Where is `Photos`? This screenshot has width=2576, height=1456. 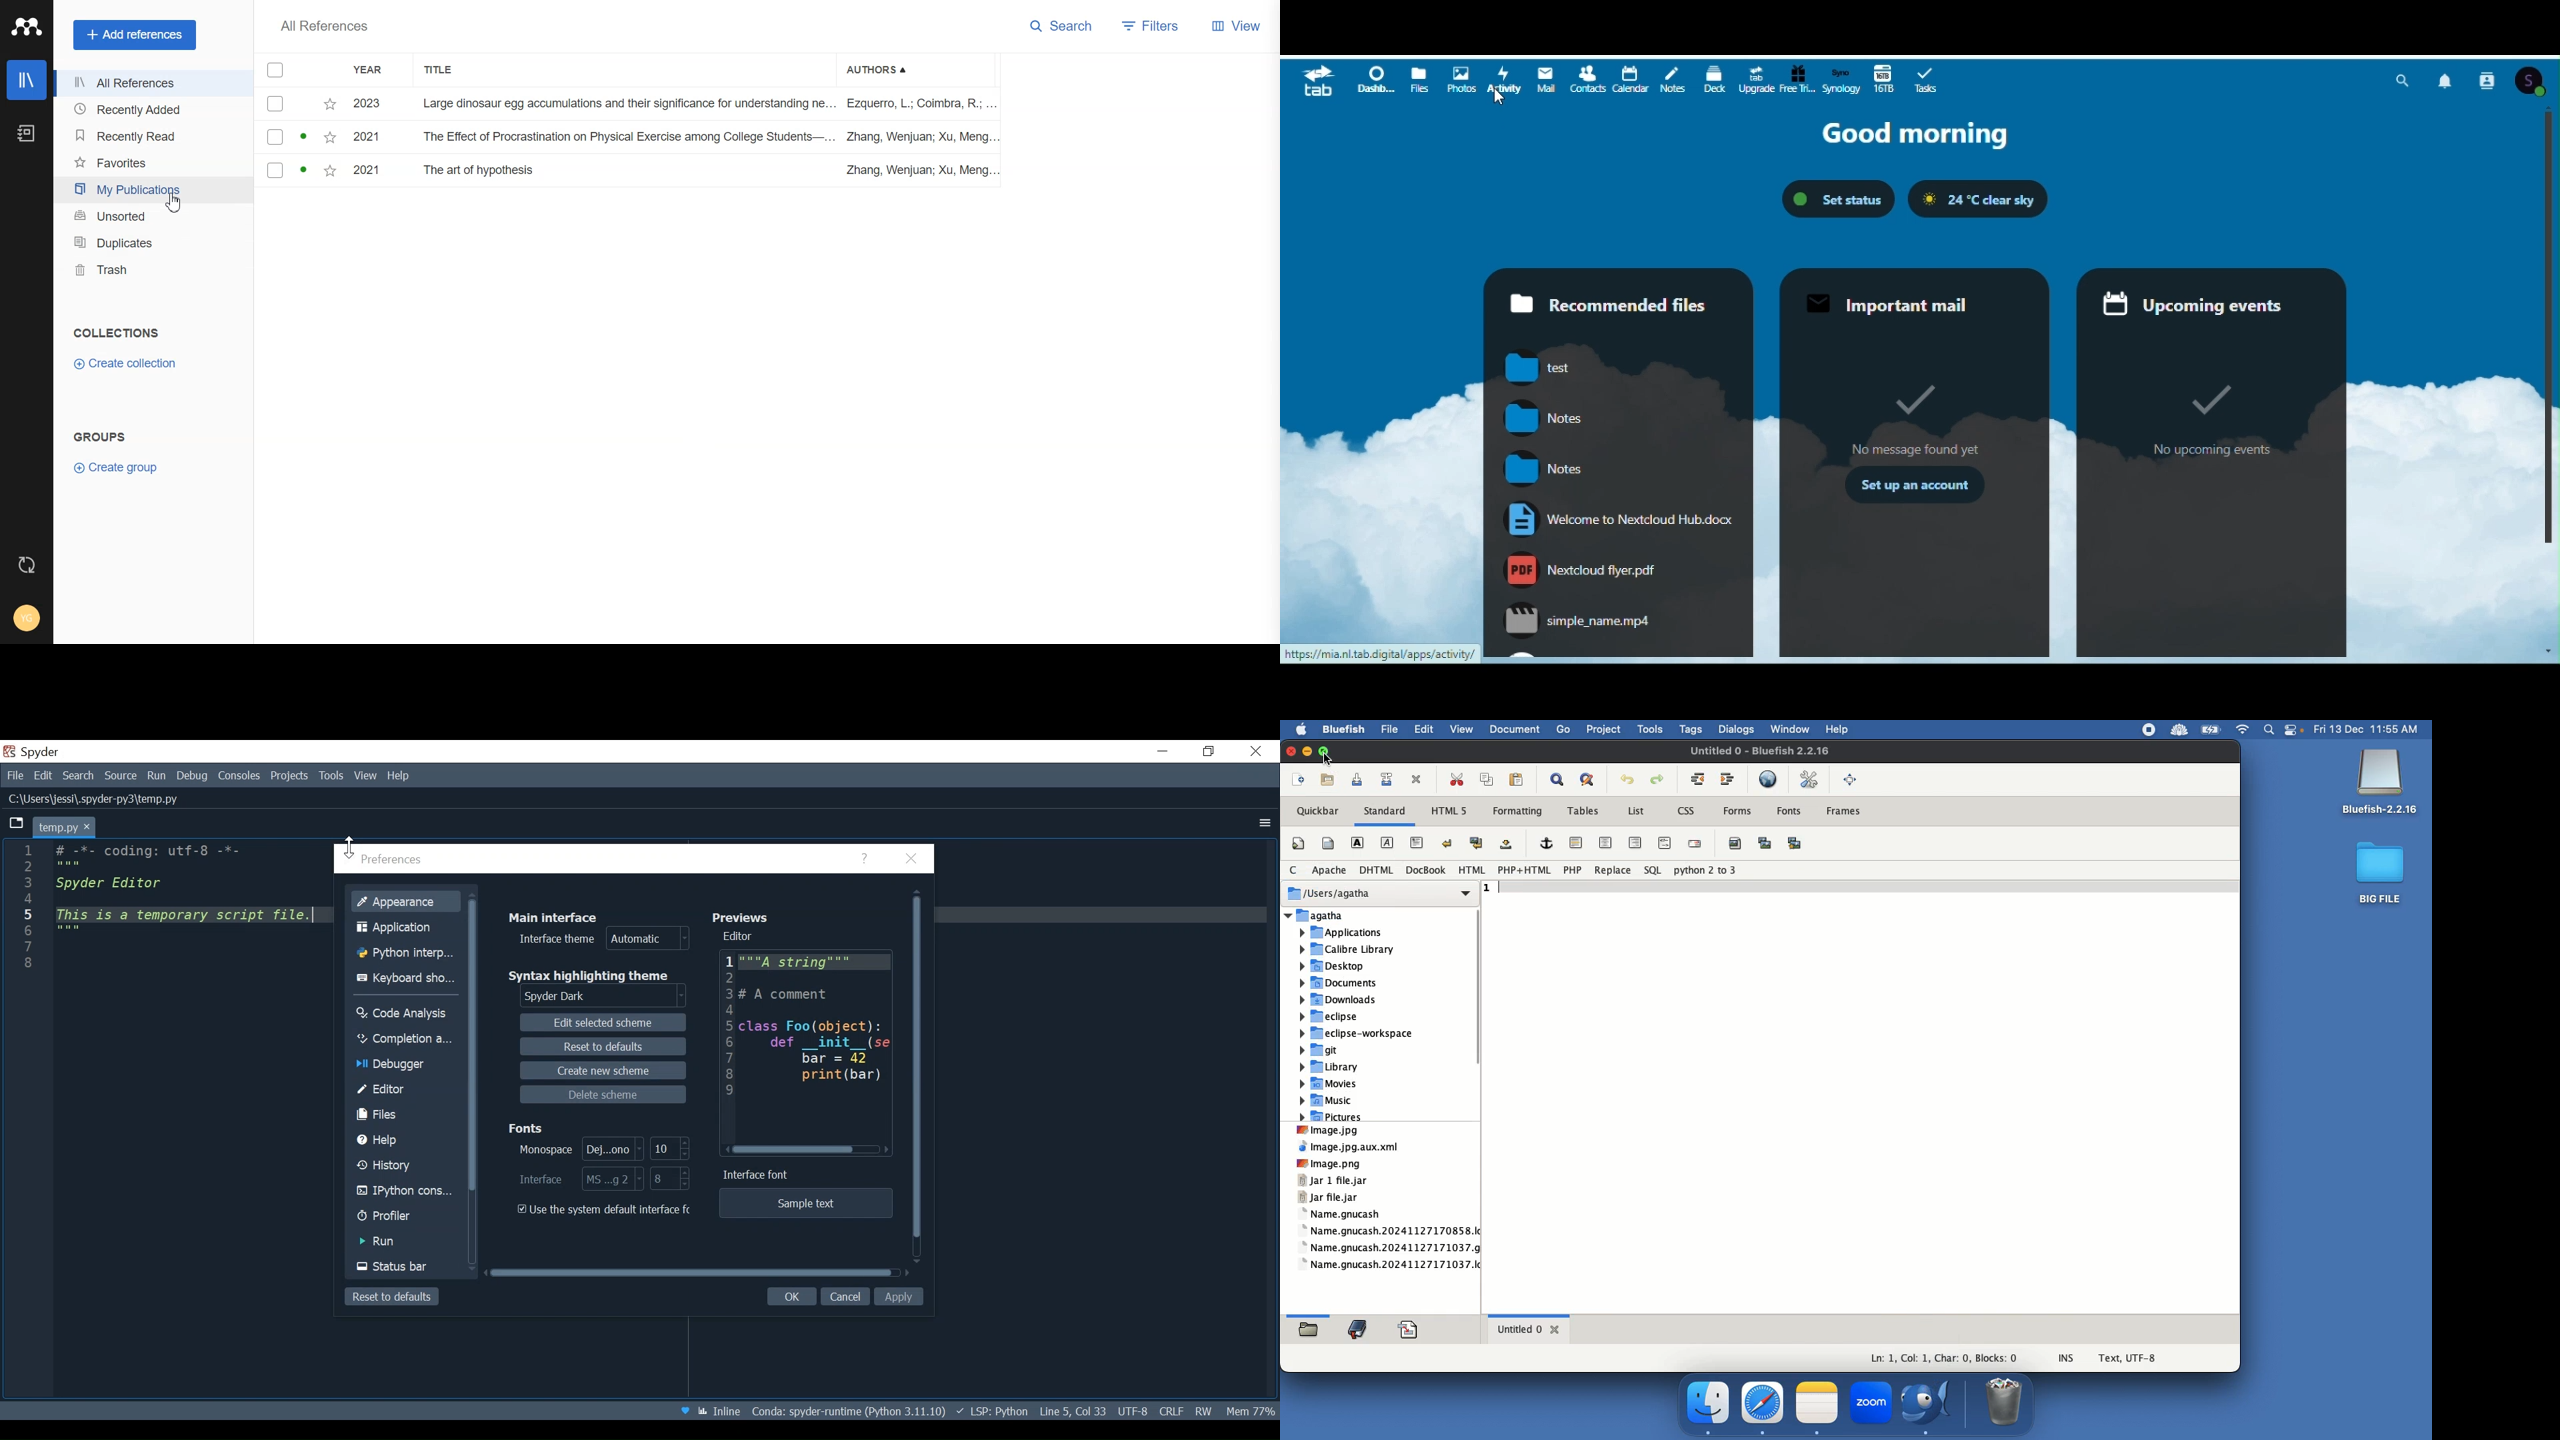
Photos is located at coordinates (1462, 79).